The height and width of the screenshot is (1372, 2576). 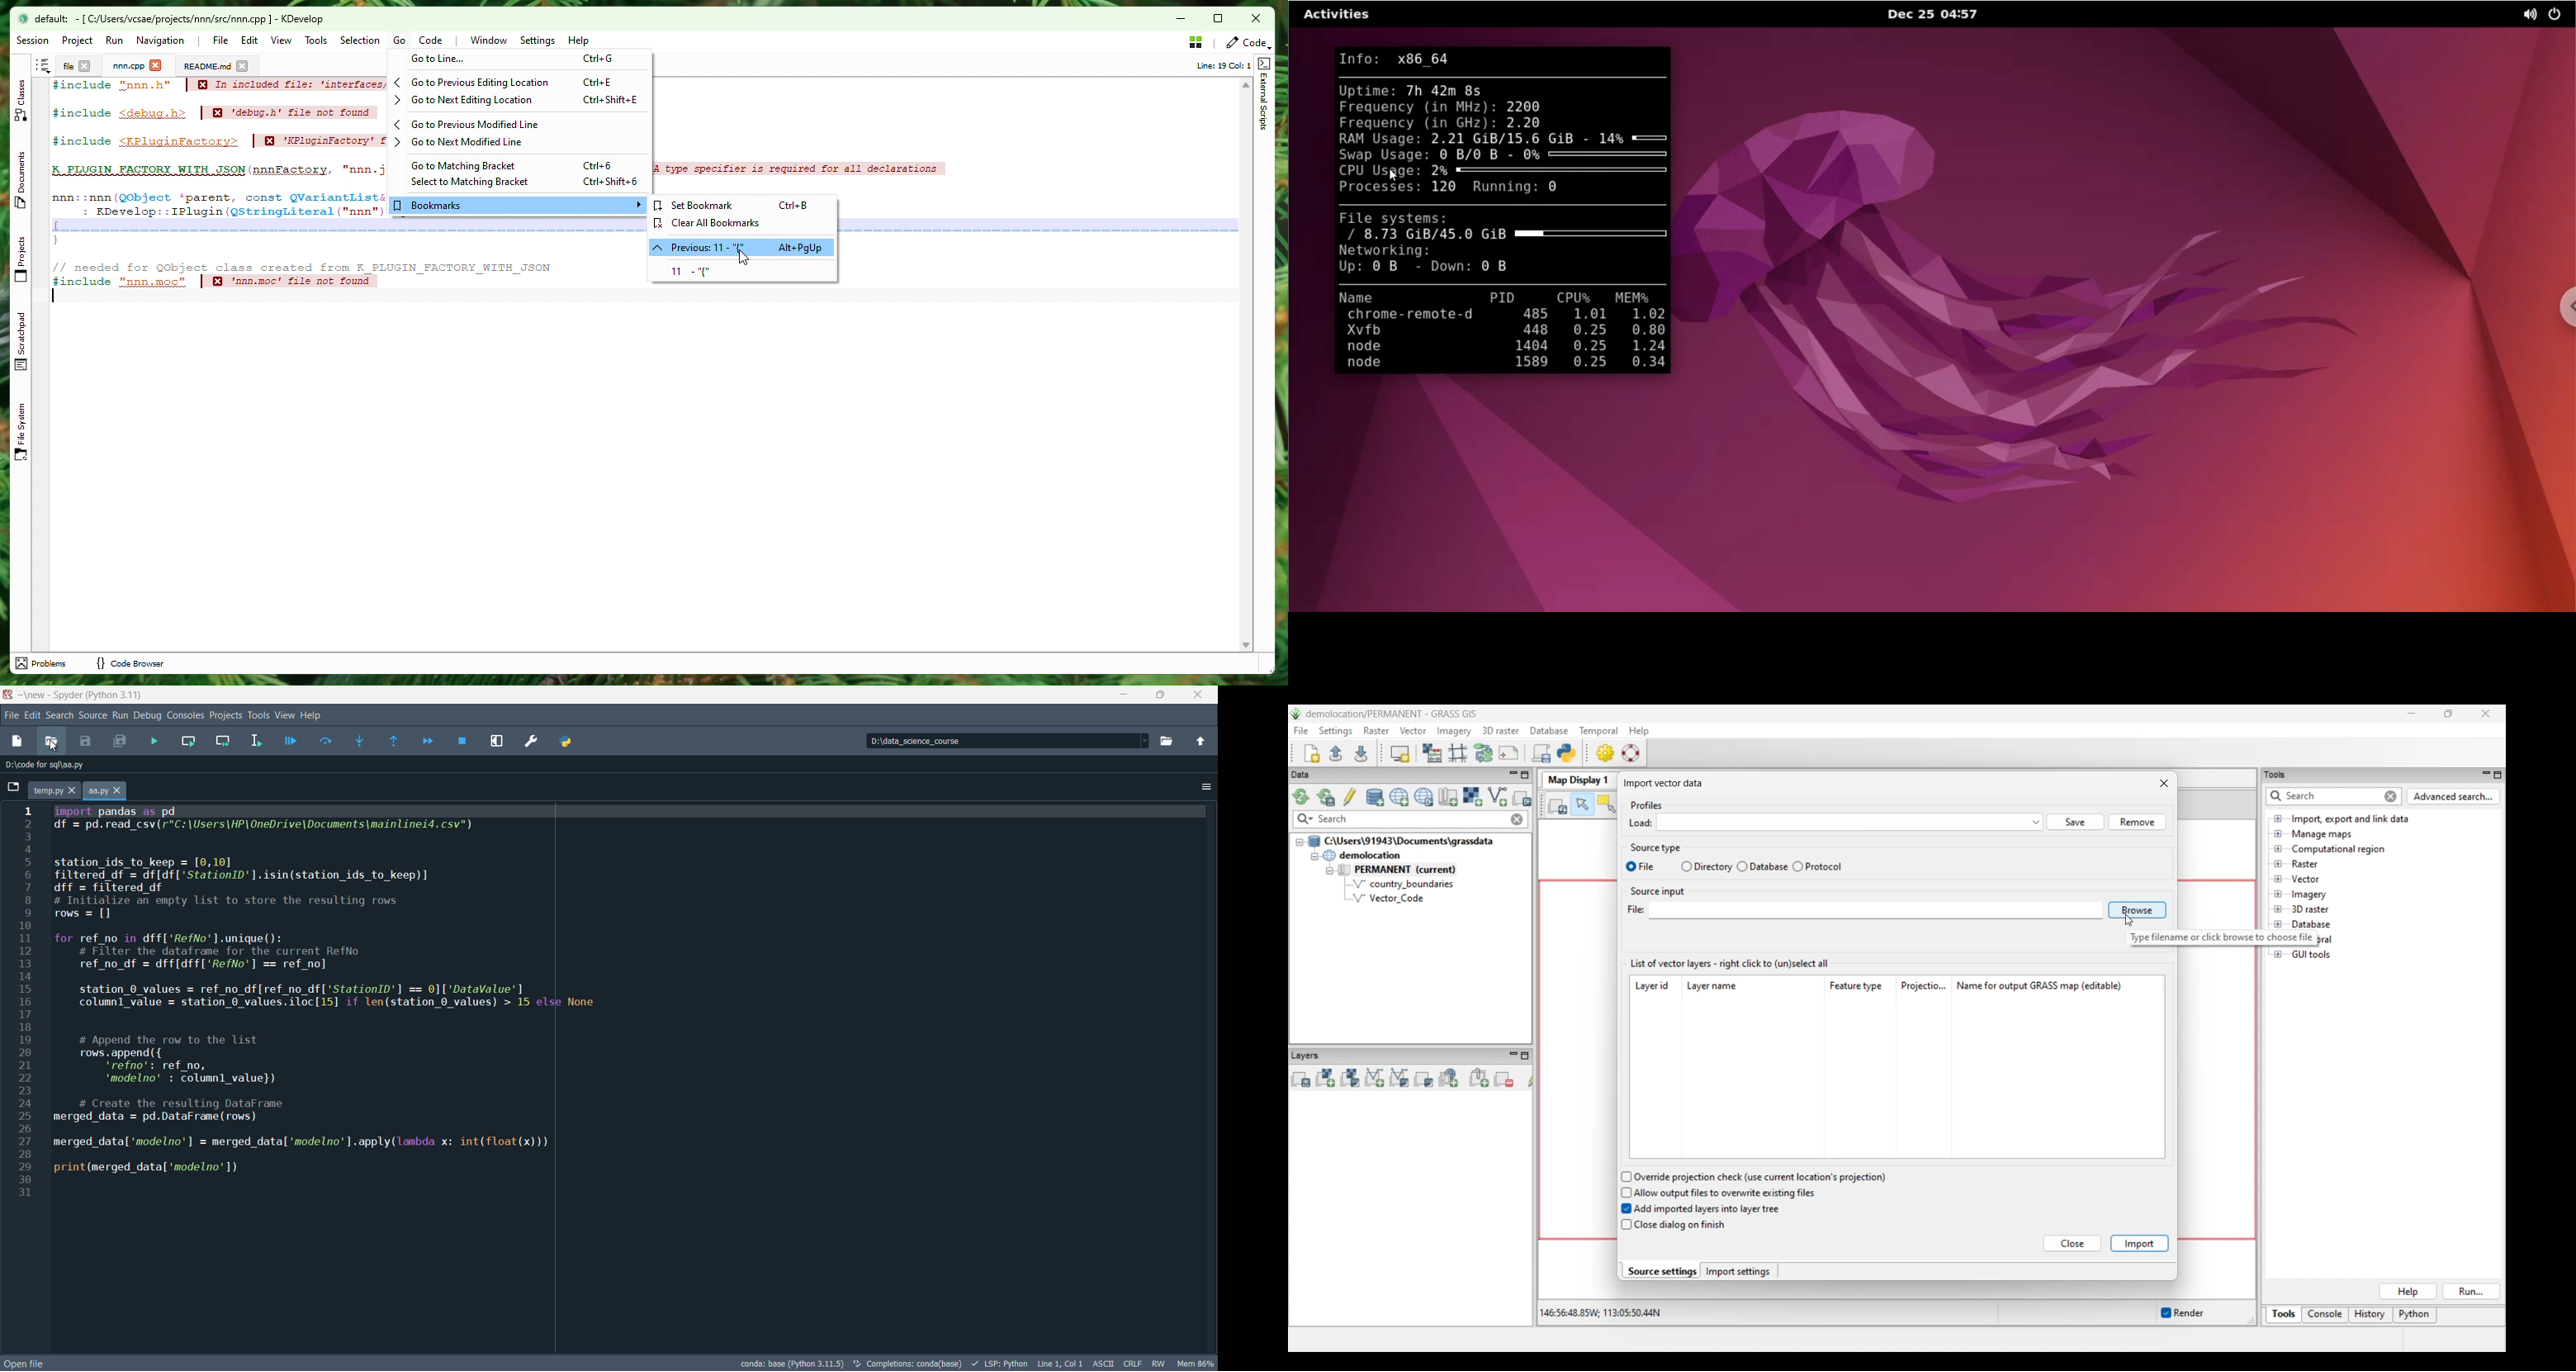 What do you see at coordinates (1001, 1363) in the screenshot?
I see `LSP:Python` at bounding box center [1001, 1363].